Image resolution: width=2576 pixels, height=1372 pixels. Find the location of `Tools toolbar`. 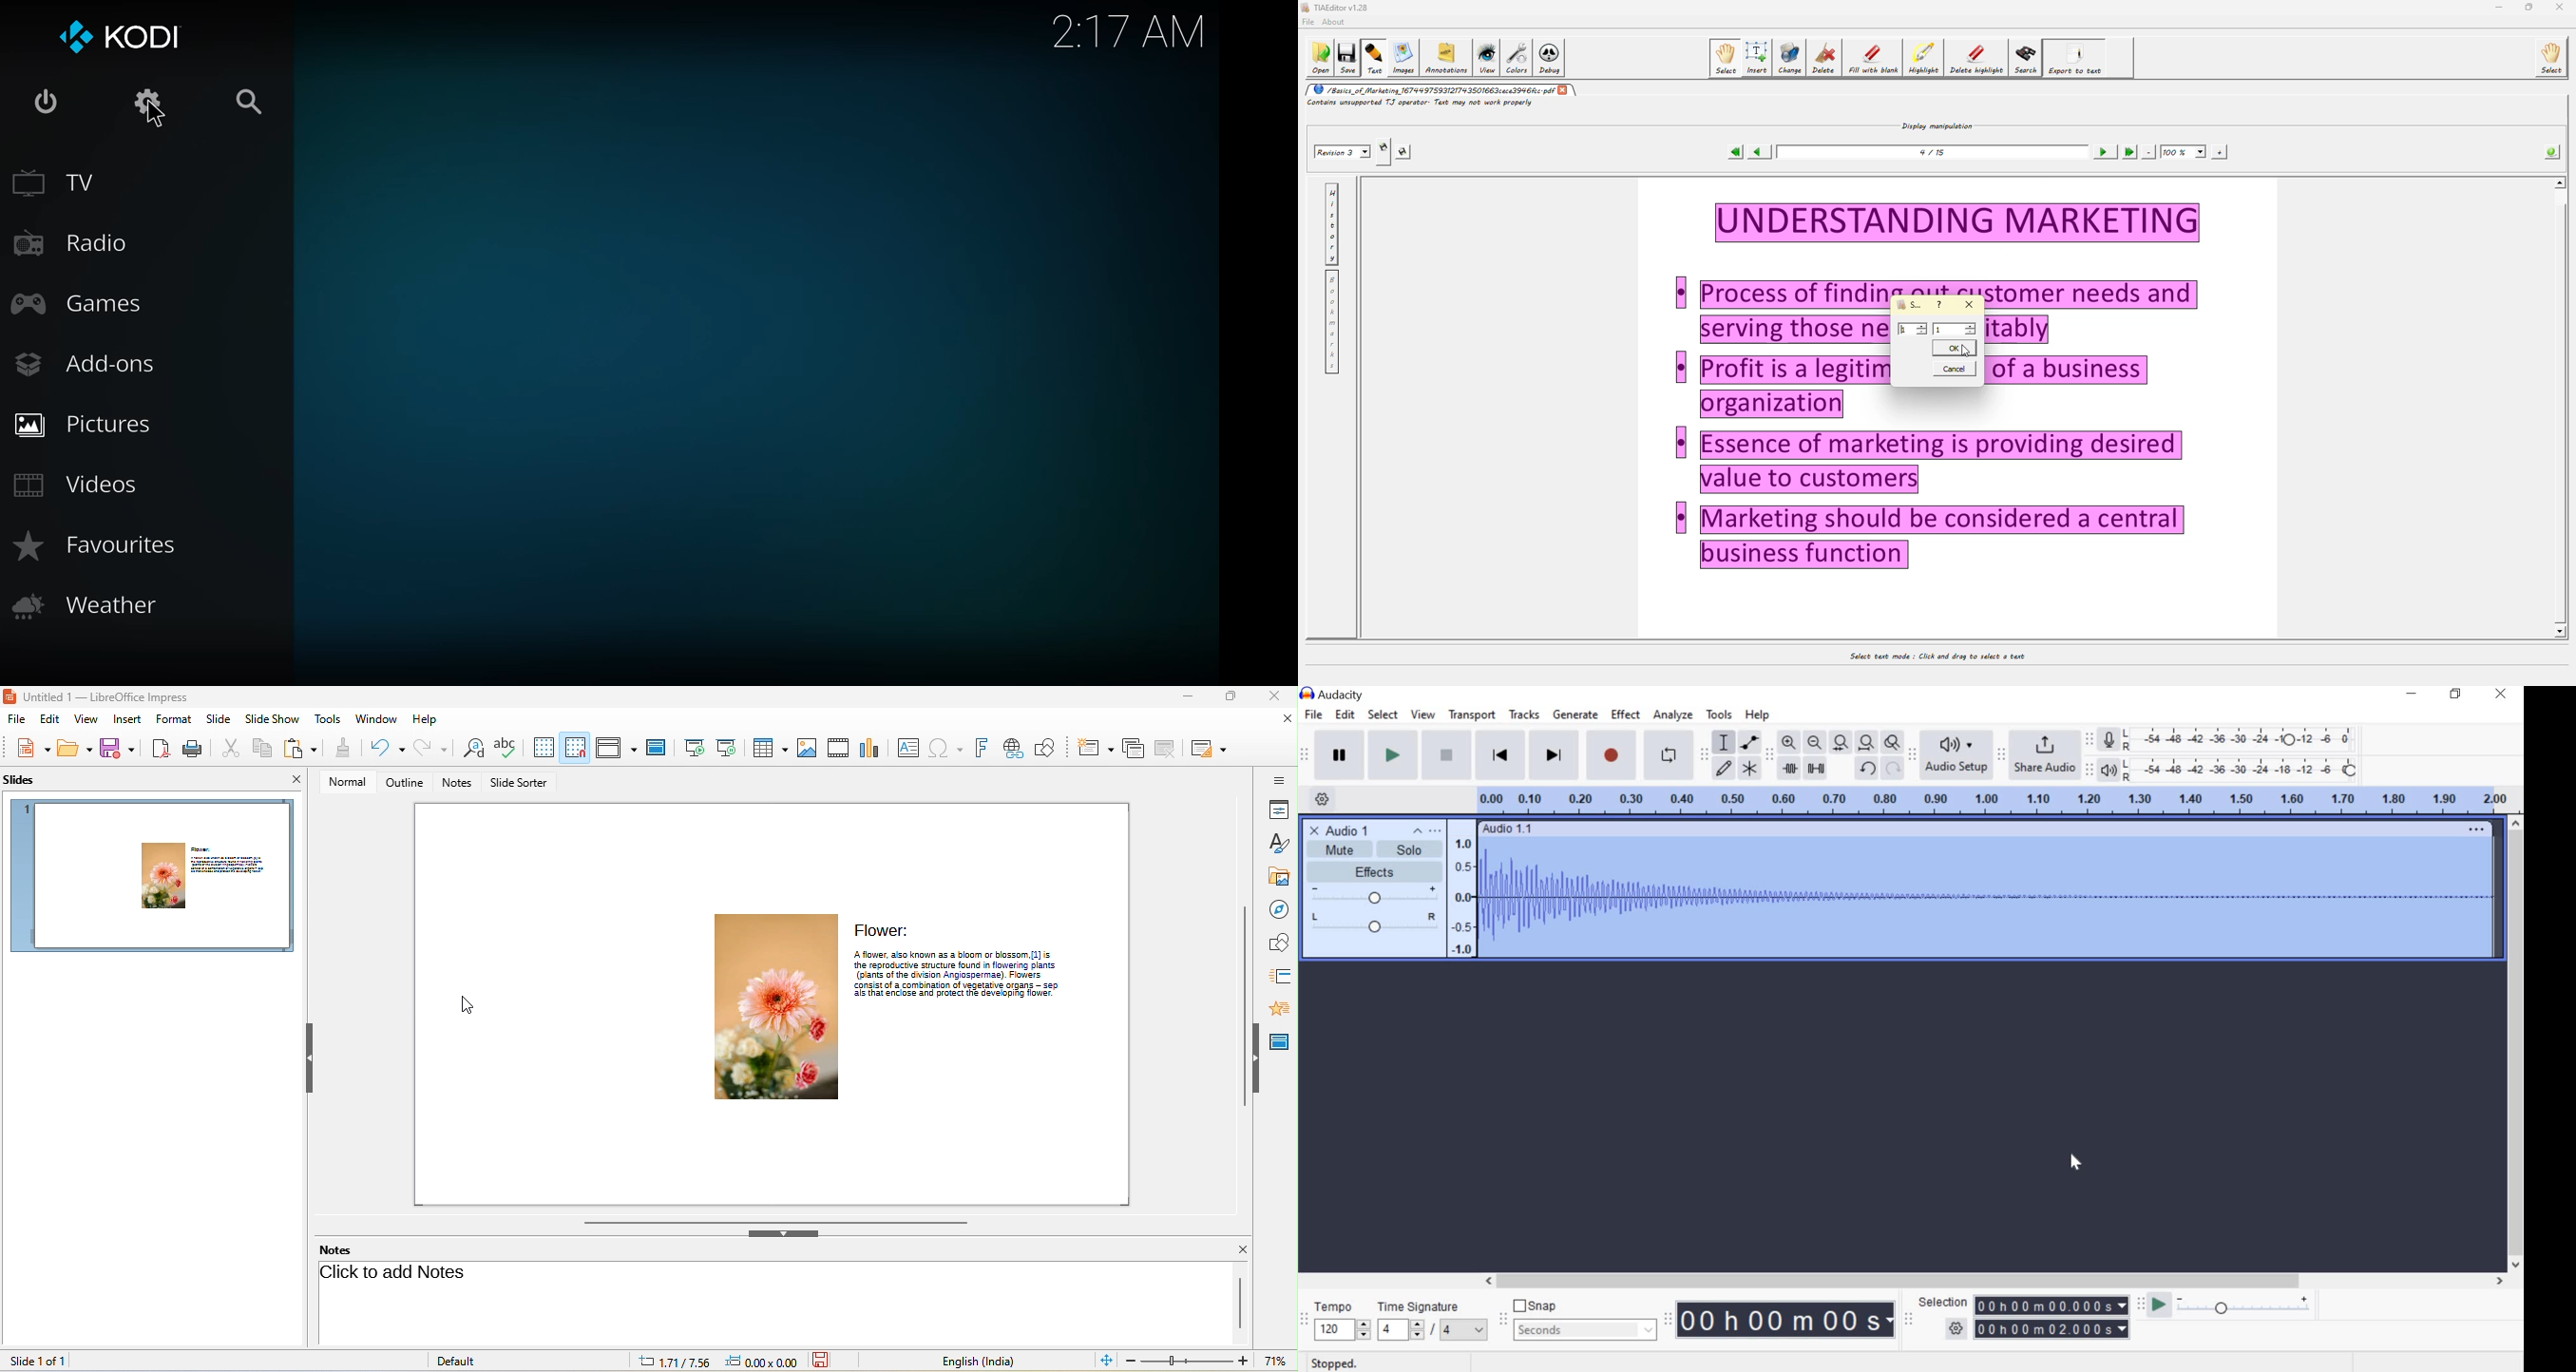

Tools toolbar is located at coordinates (1704, 754).